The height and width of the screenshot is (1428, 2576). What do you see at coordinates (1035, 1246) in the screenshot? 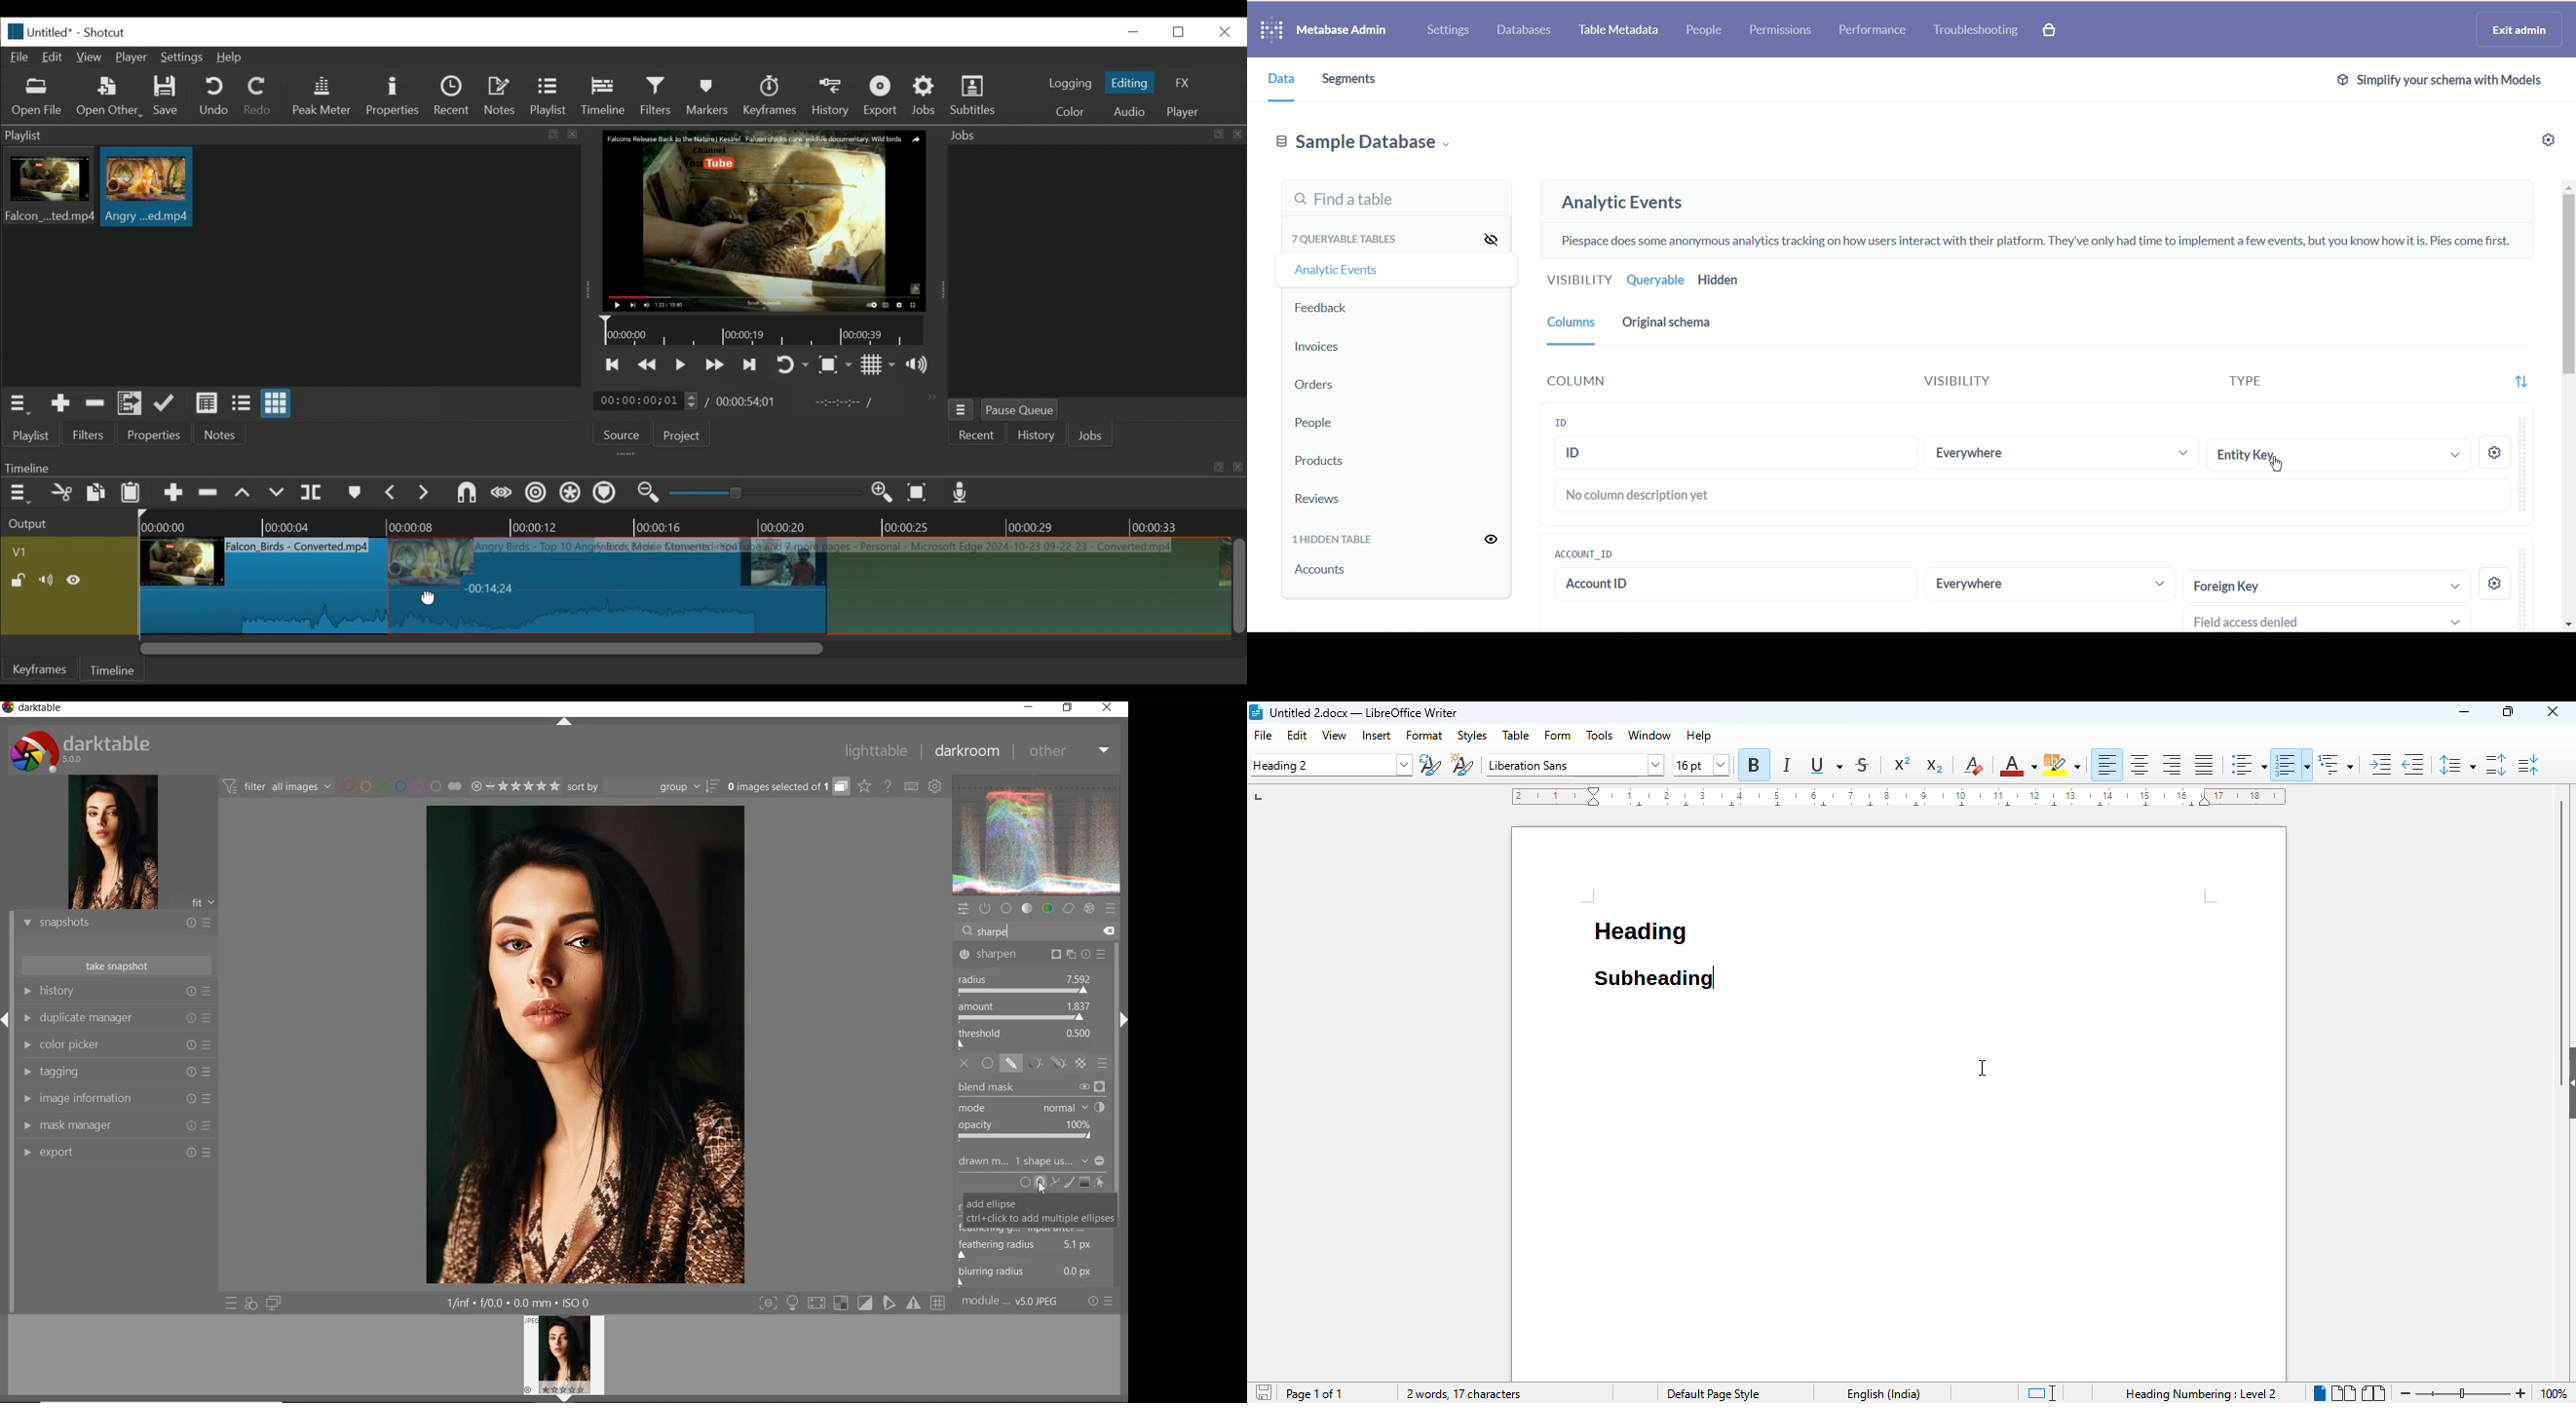
I see `FEATHERING RADIUS` at bounding box center [1035, 1246].